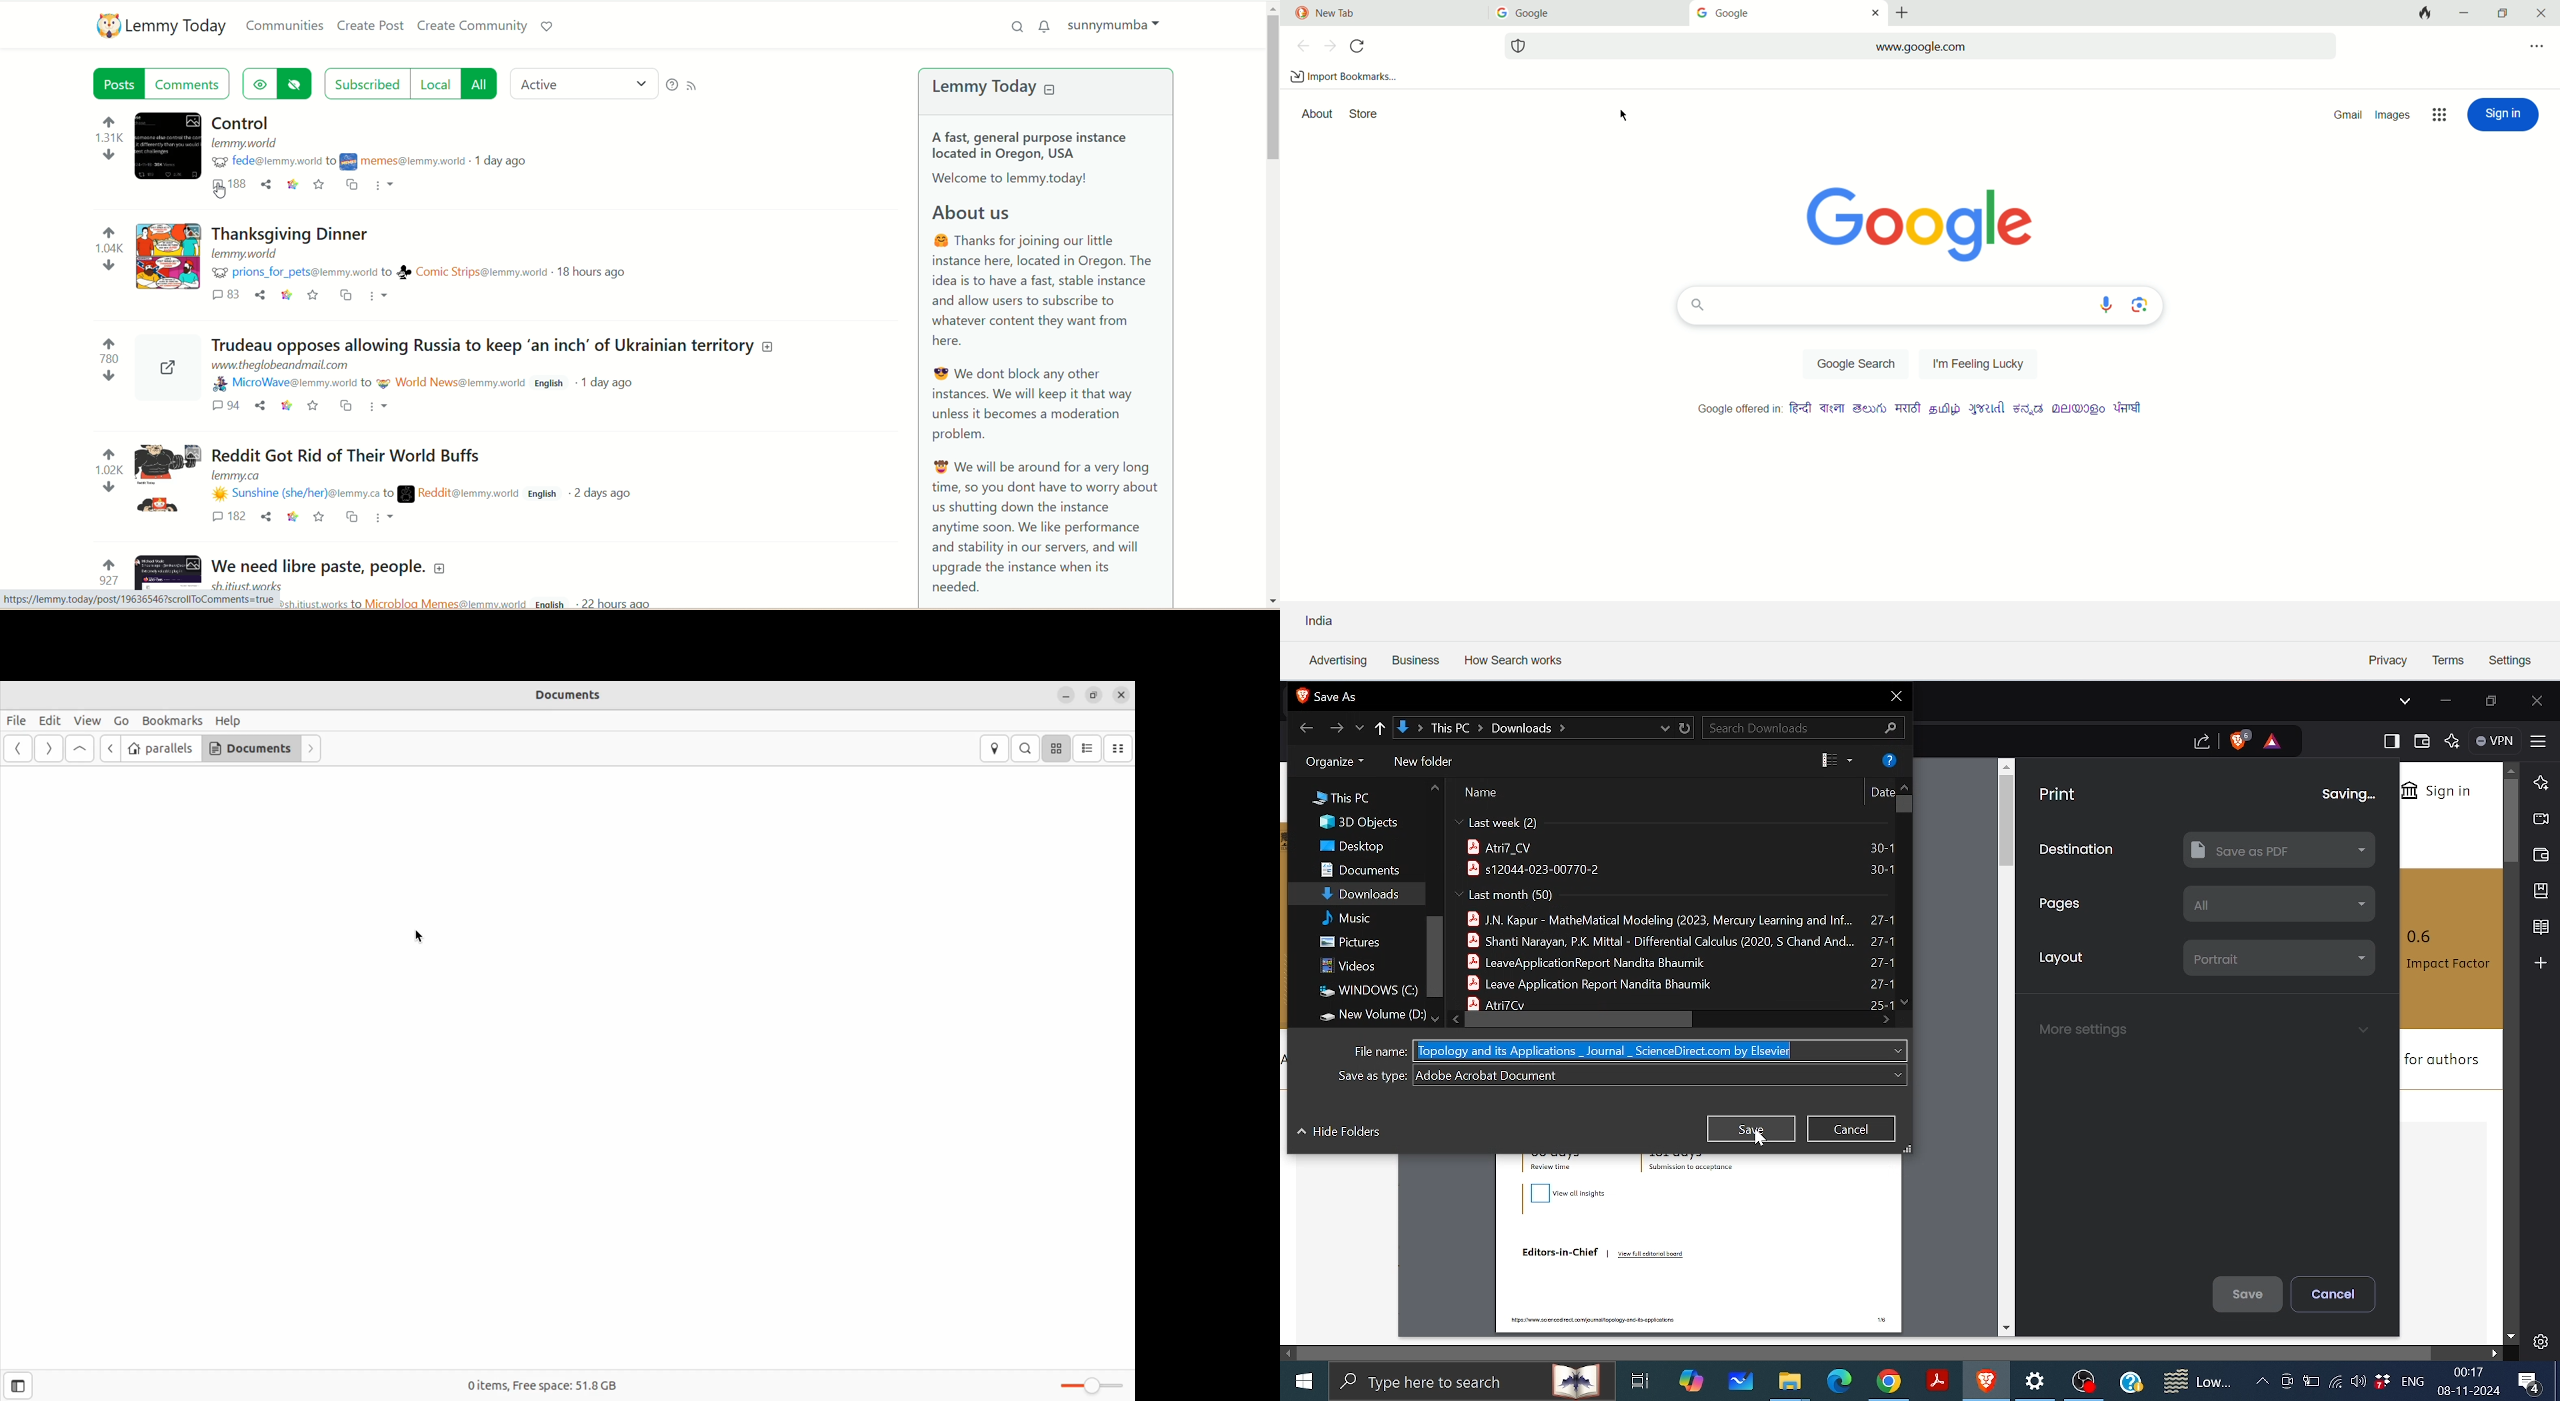 The image size is (2576, 1428). I want to click on more options, so click(2537, 47).